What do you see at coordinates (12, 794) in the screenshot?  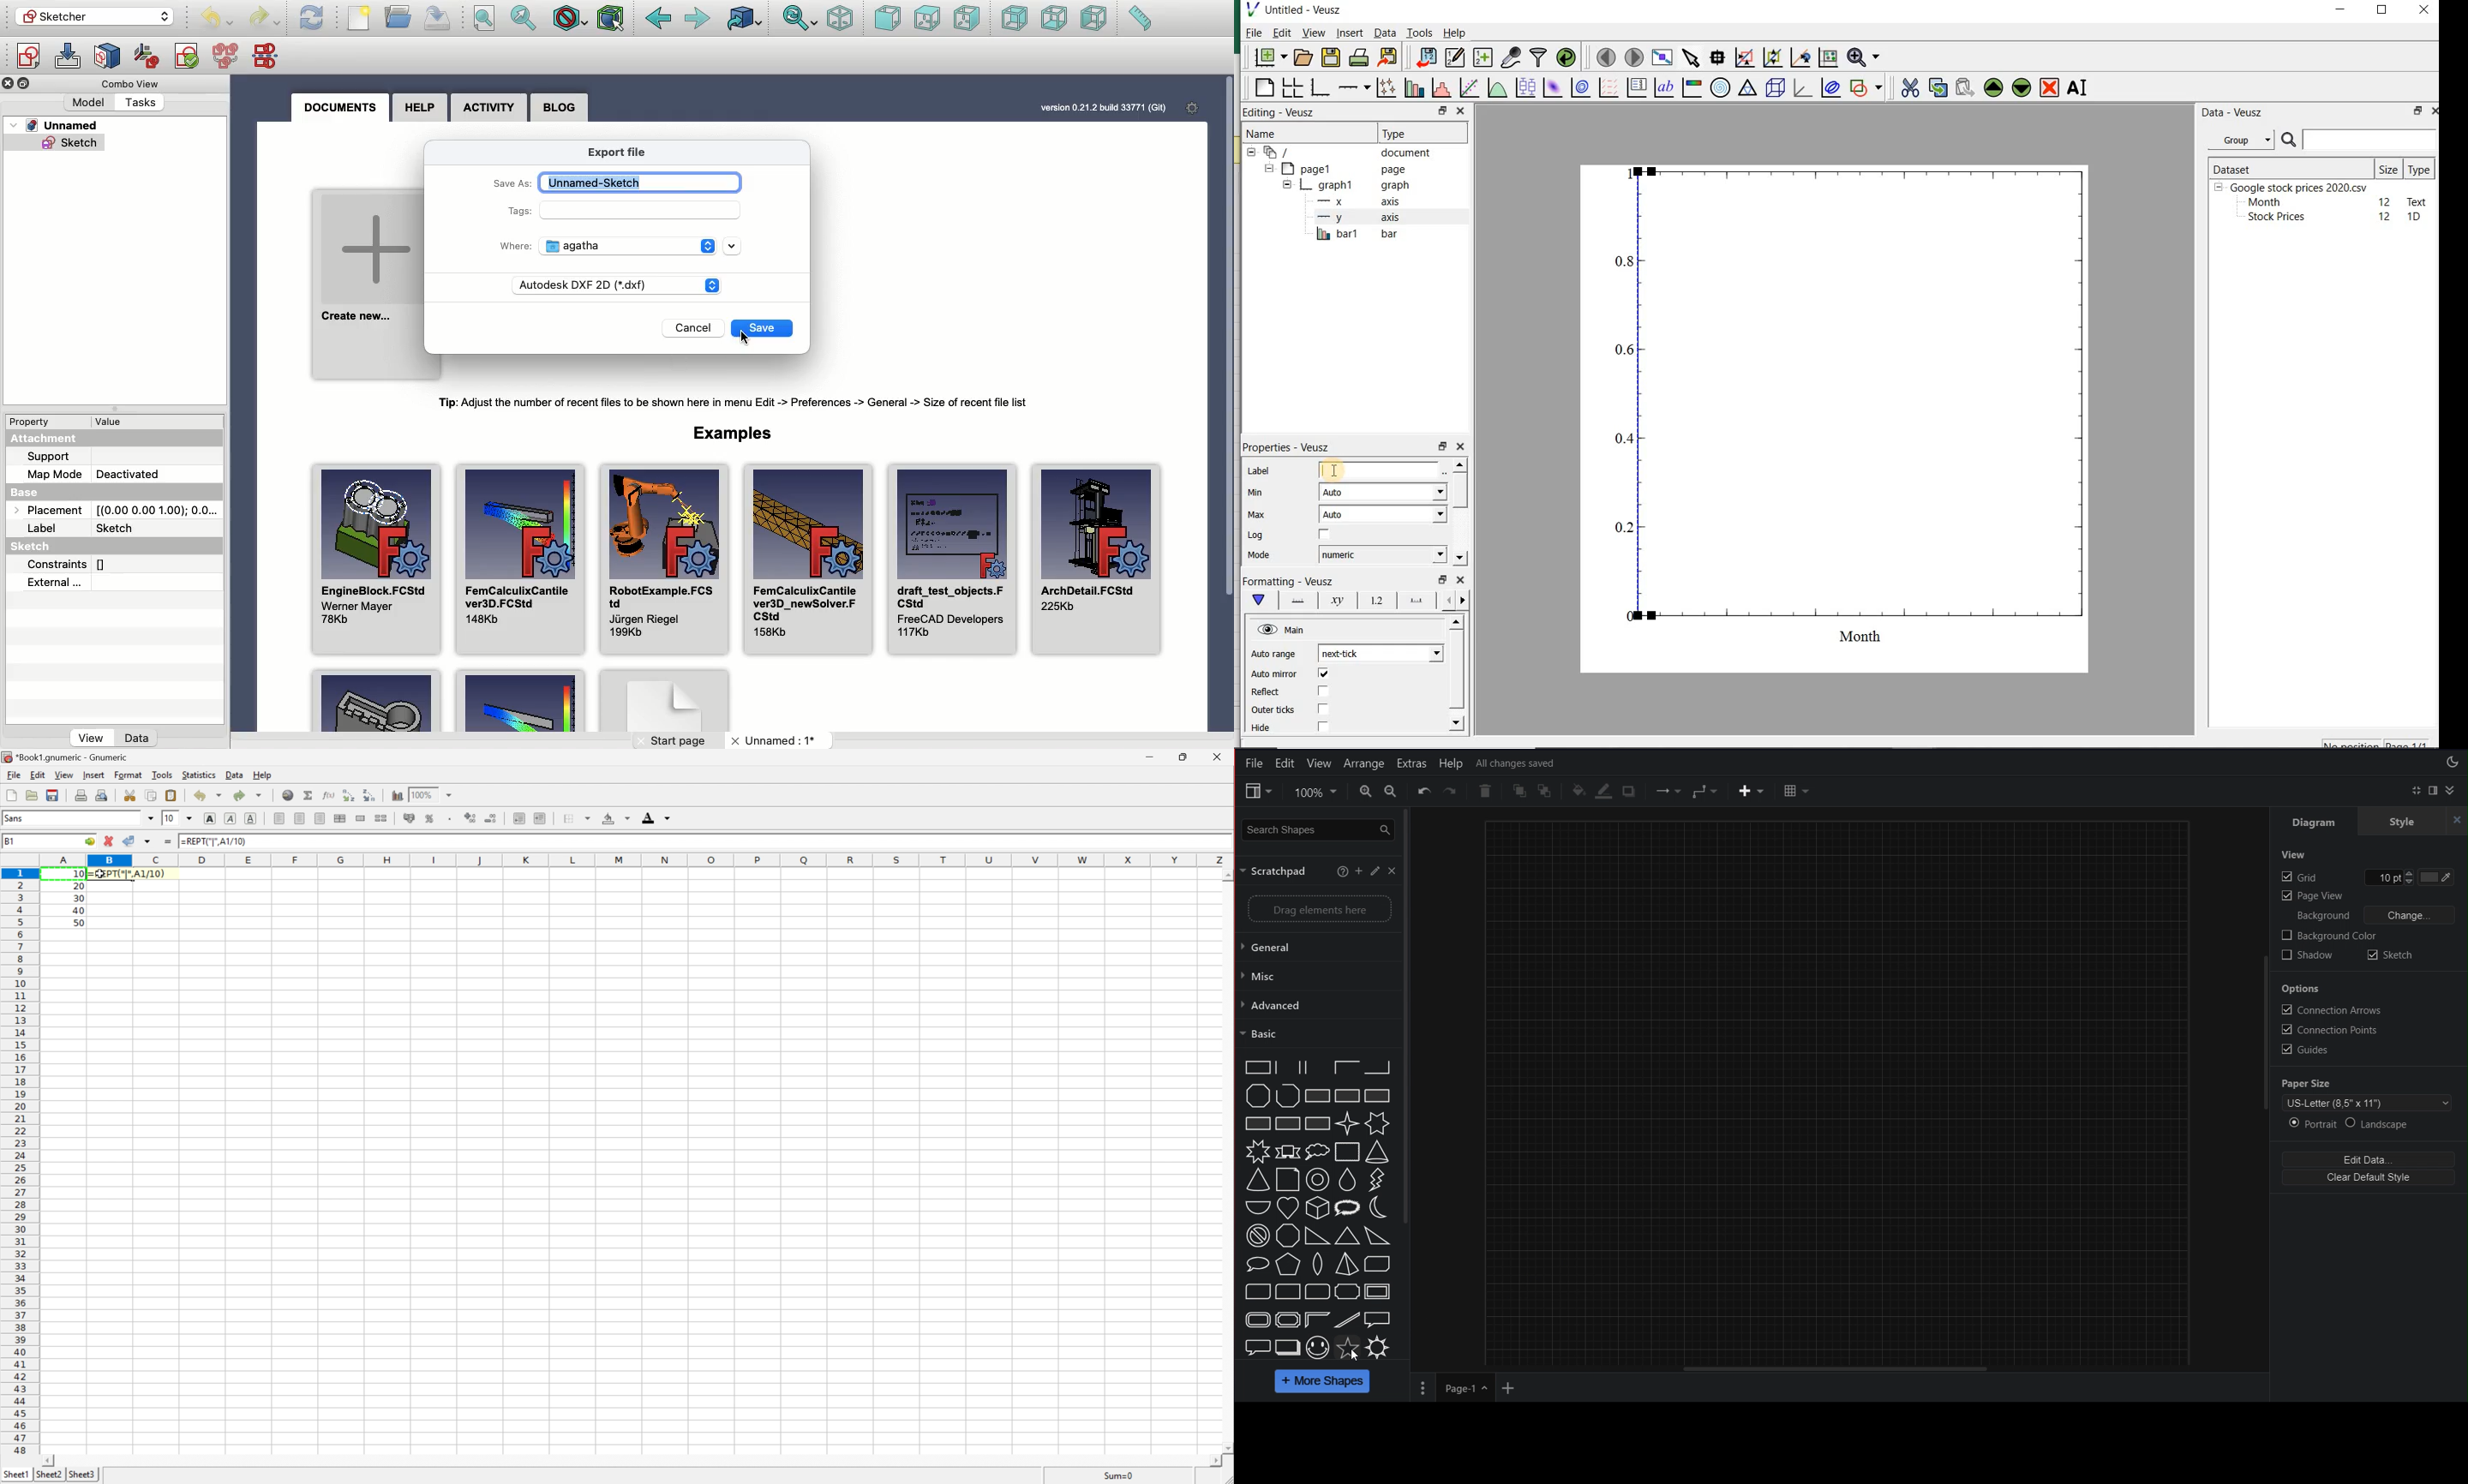 I see `Create a new workbook` at bounding box center [12, 794].